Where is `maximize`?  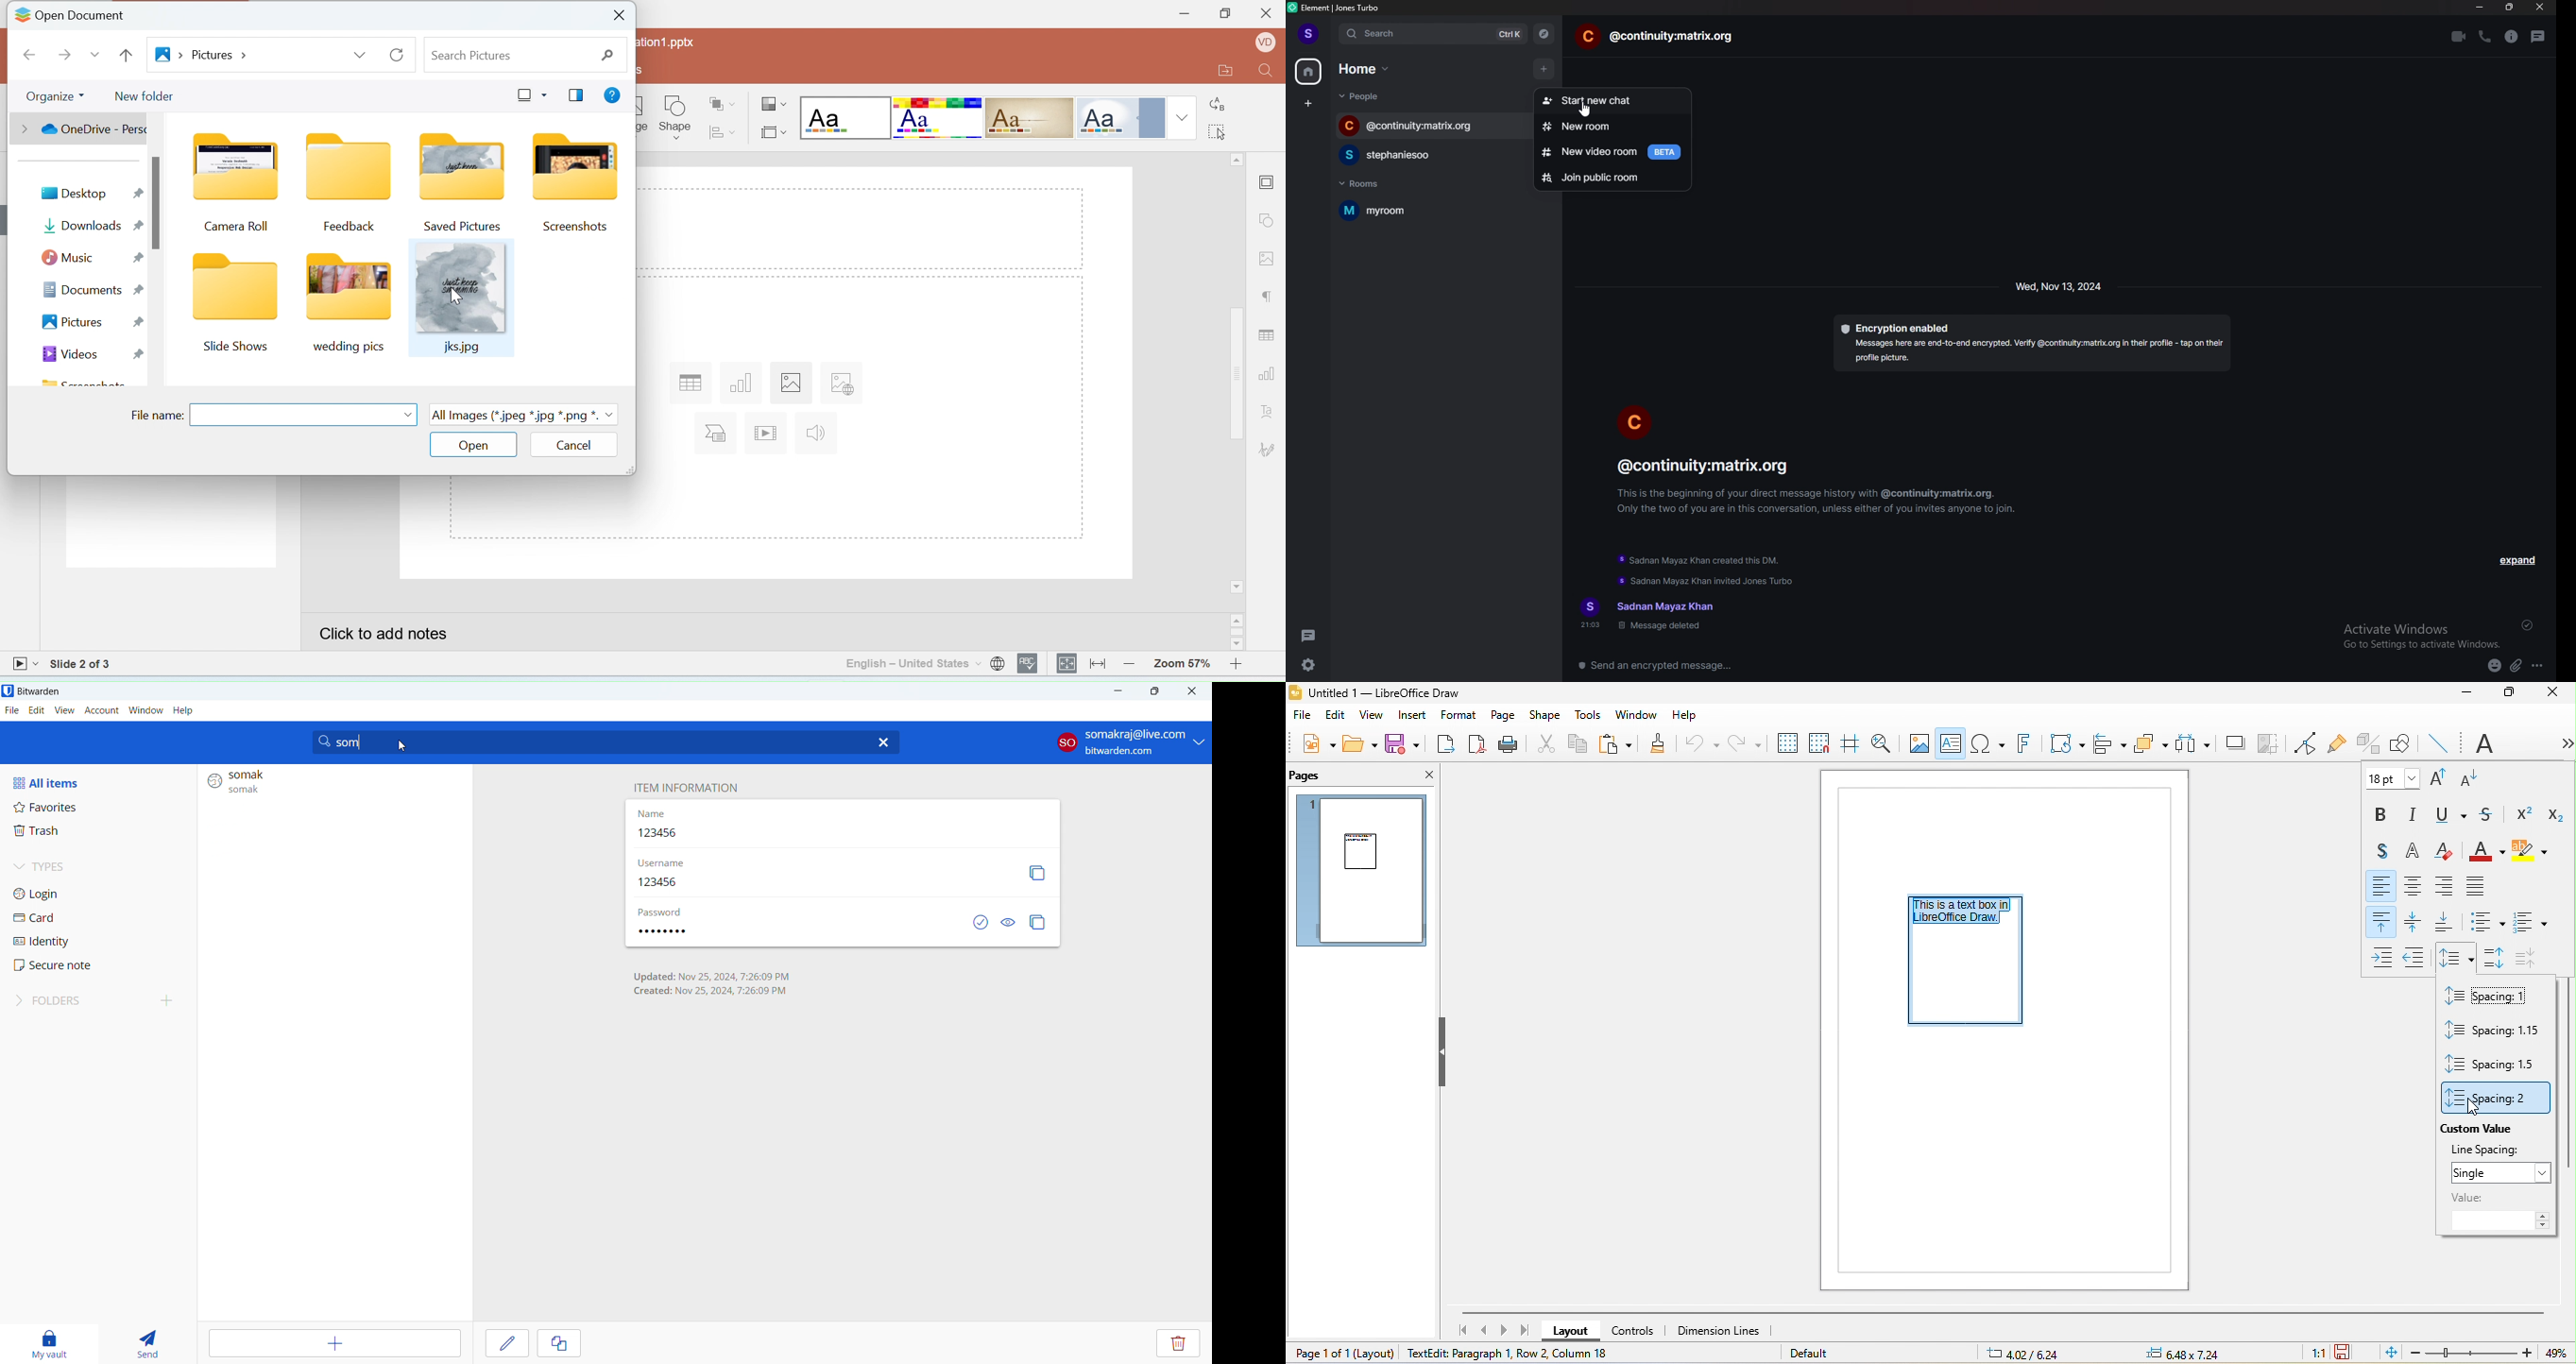 maximize is located at coordinates (1155, 691).